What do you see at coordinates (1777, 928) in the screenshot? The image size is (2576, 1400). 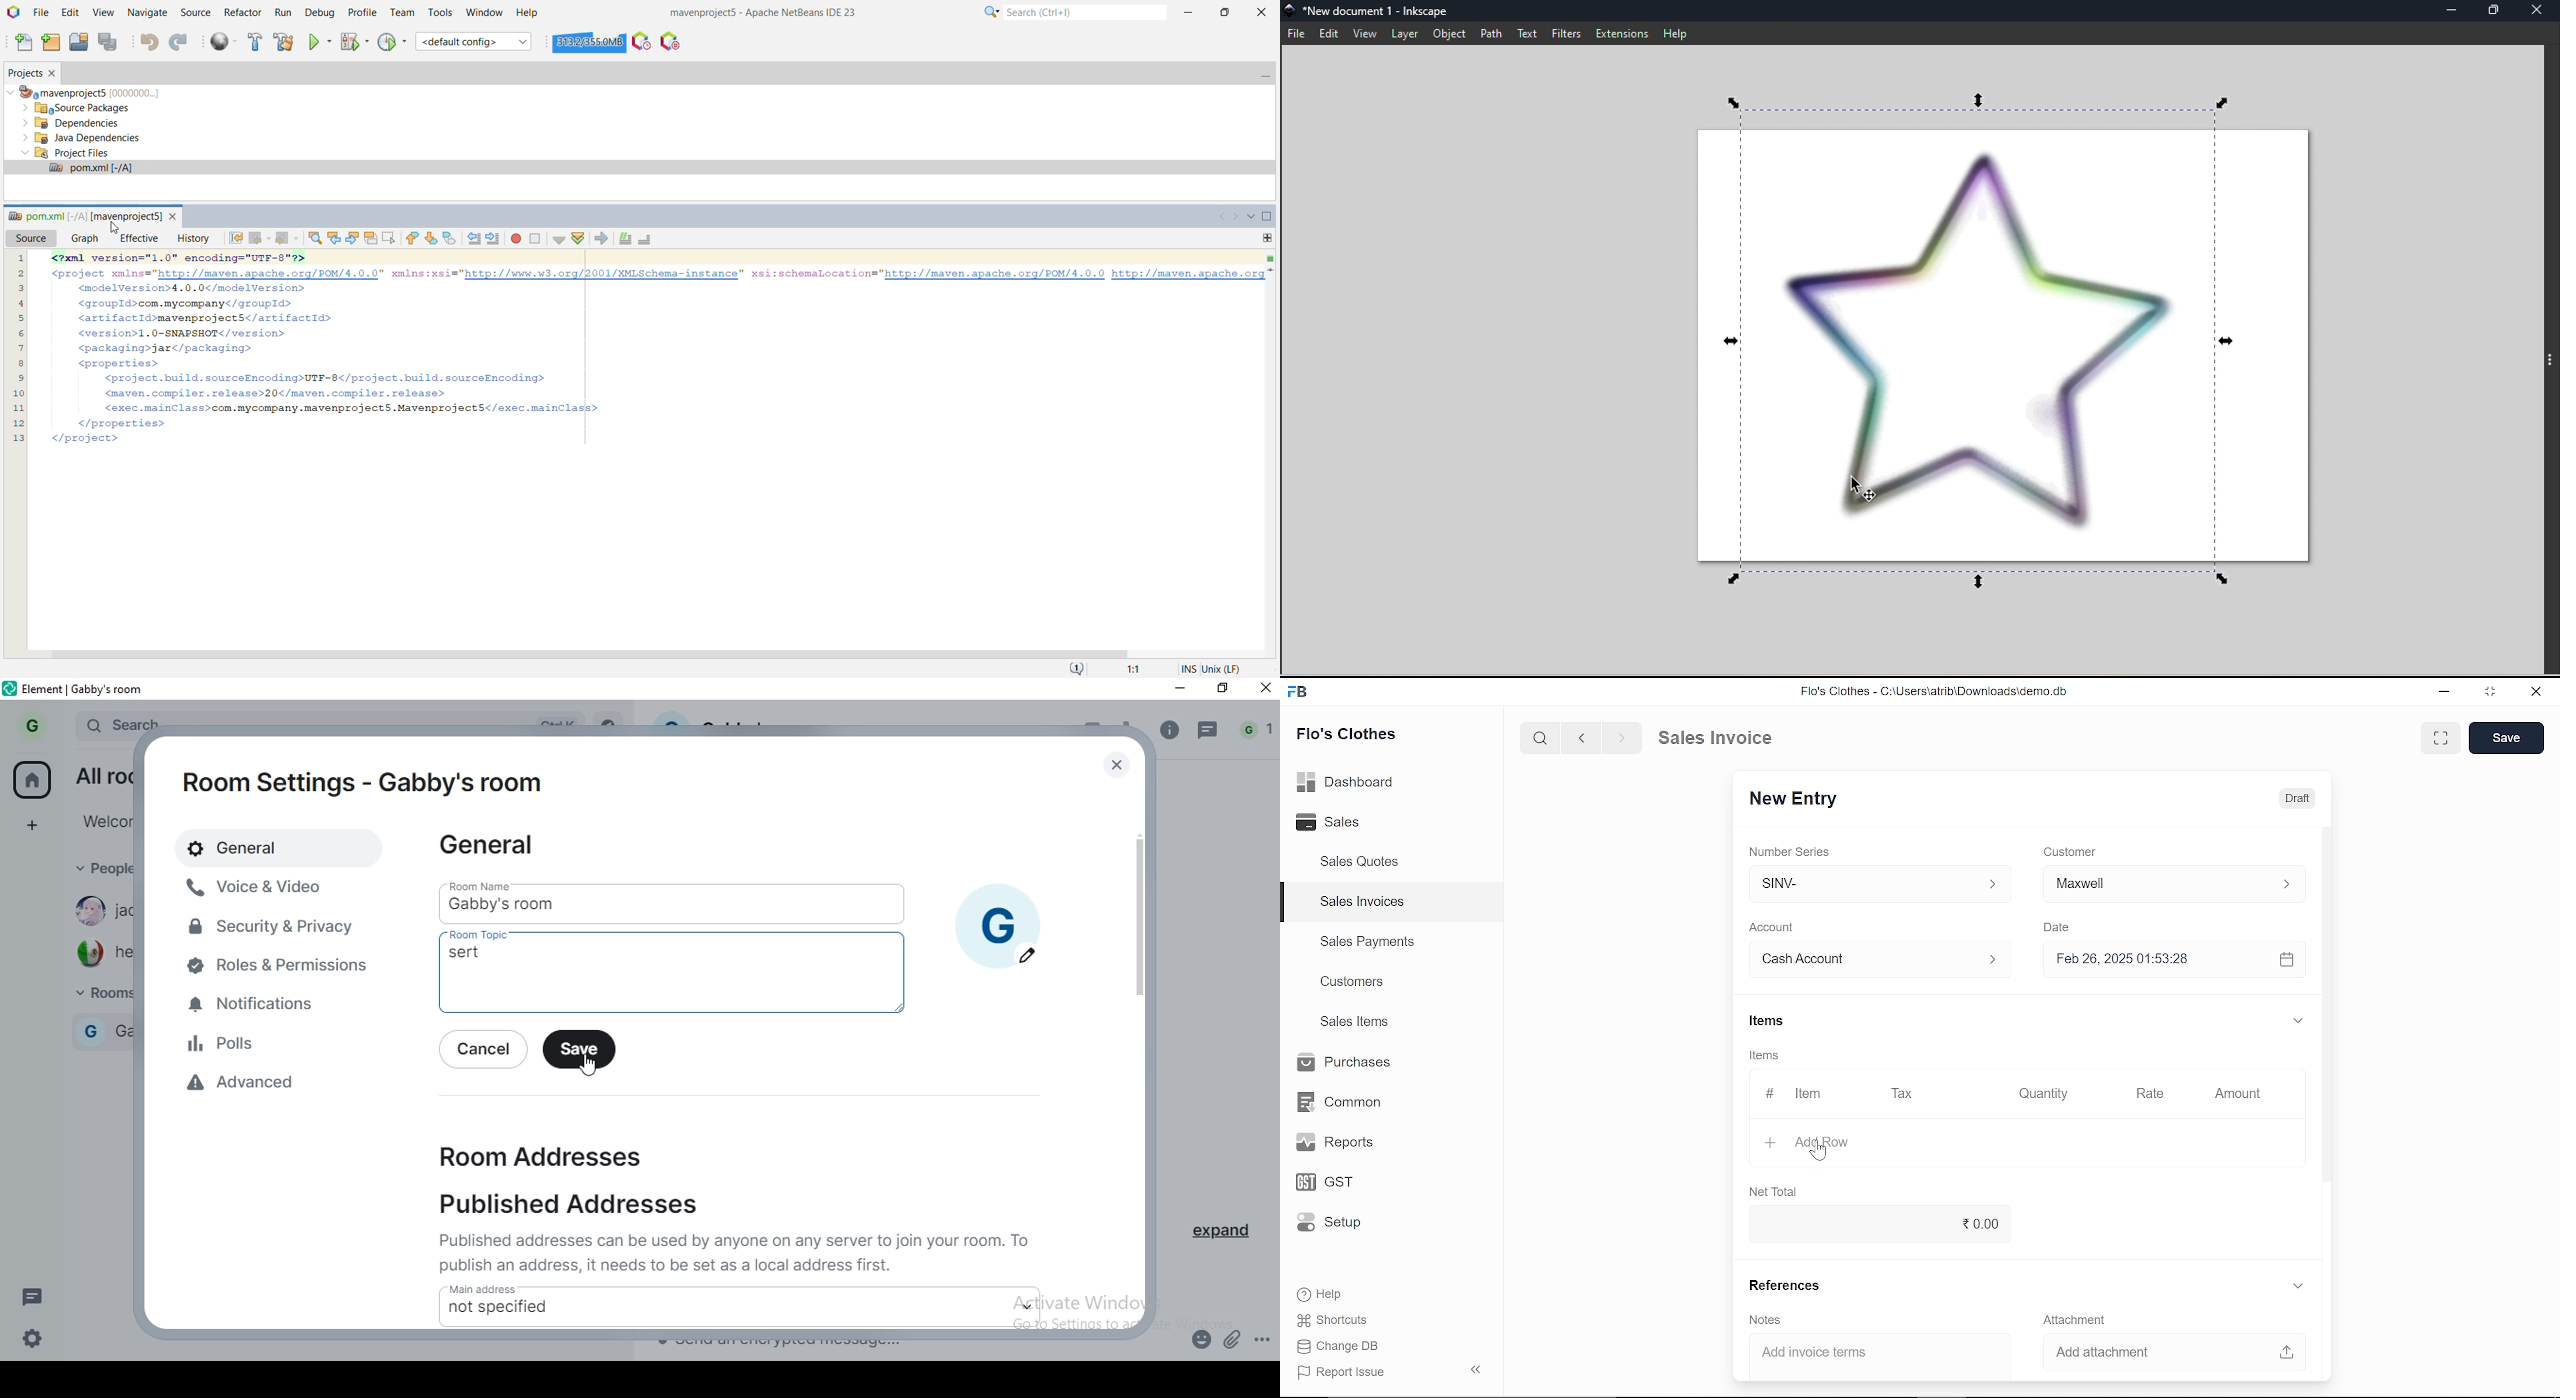 I see `Account` at bounding box center [1777, 928].